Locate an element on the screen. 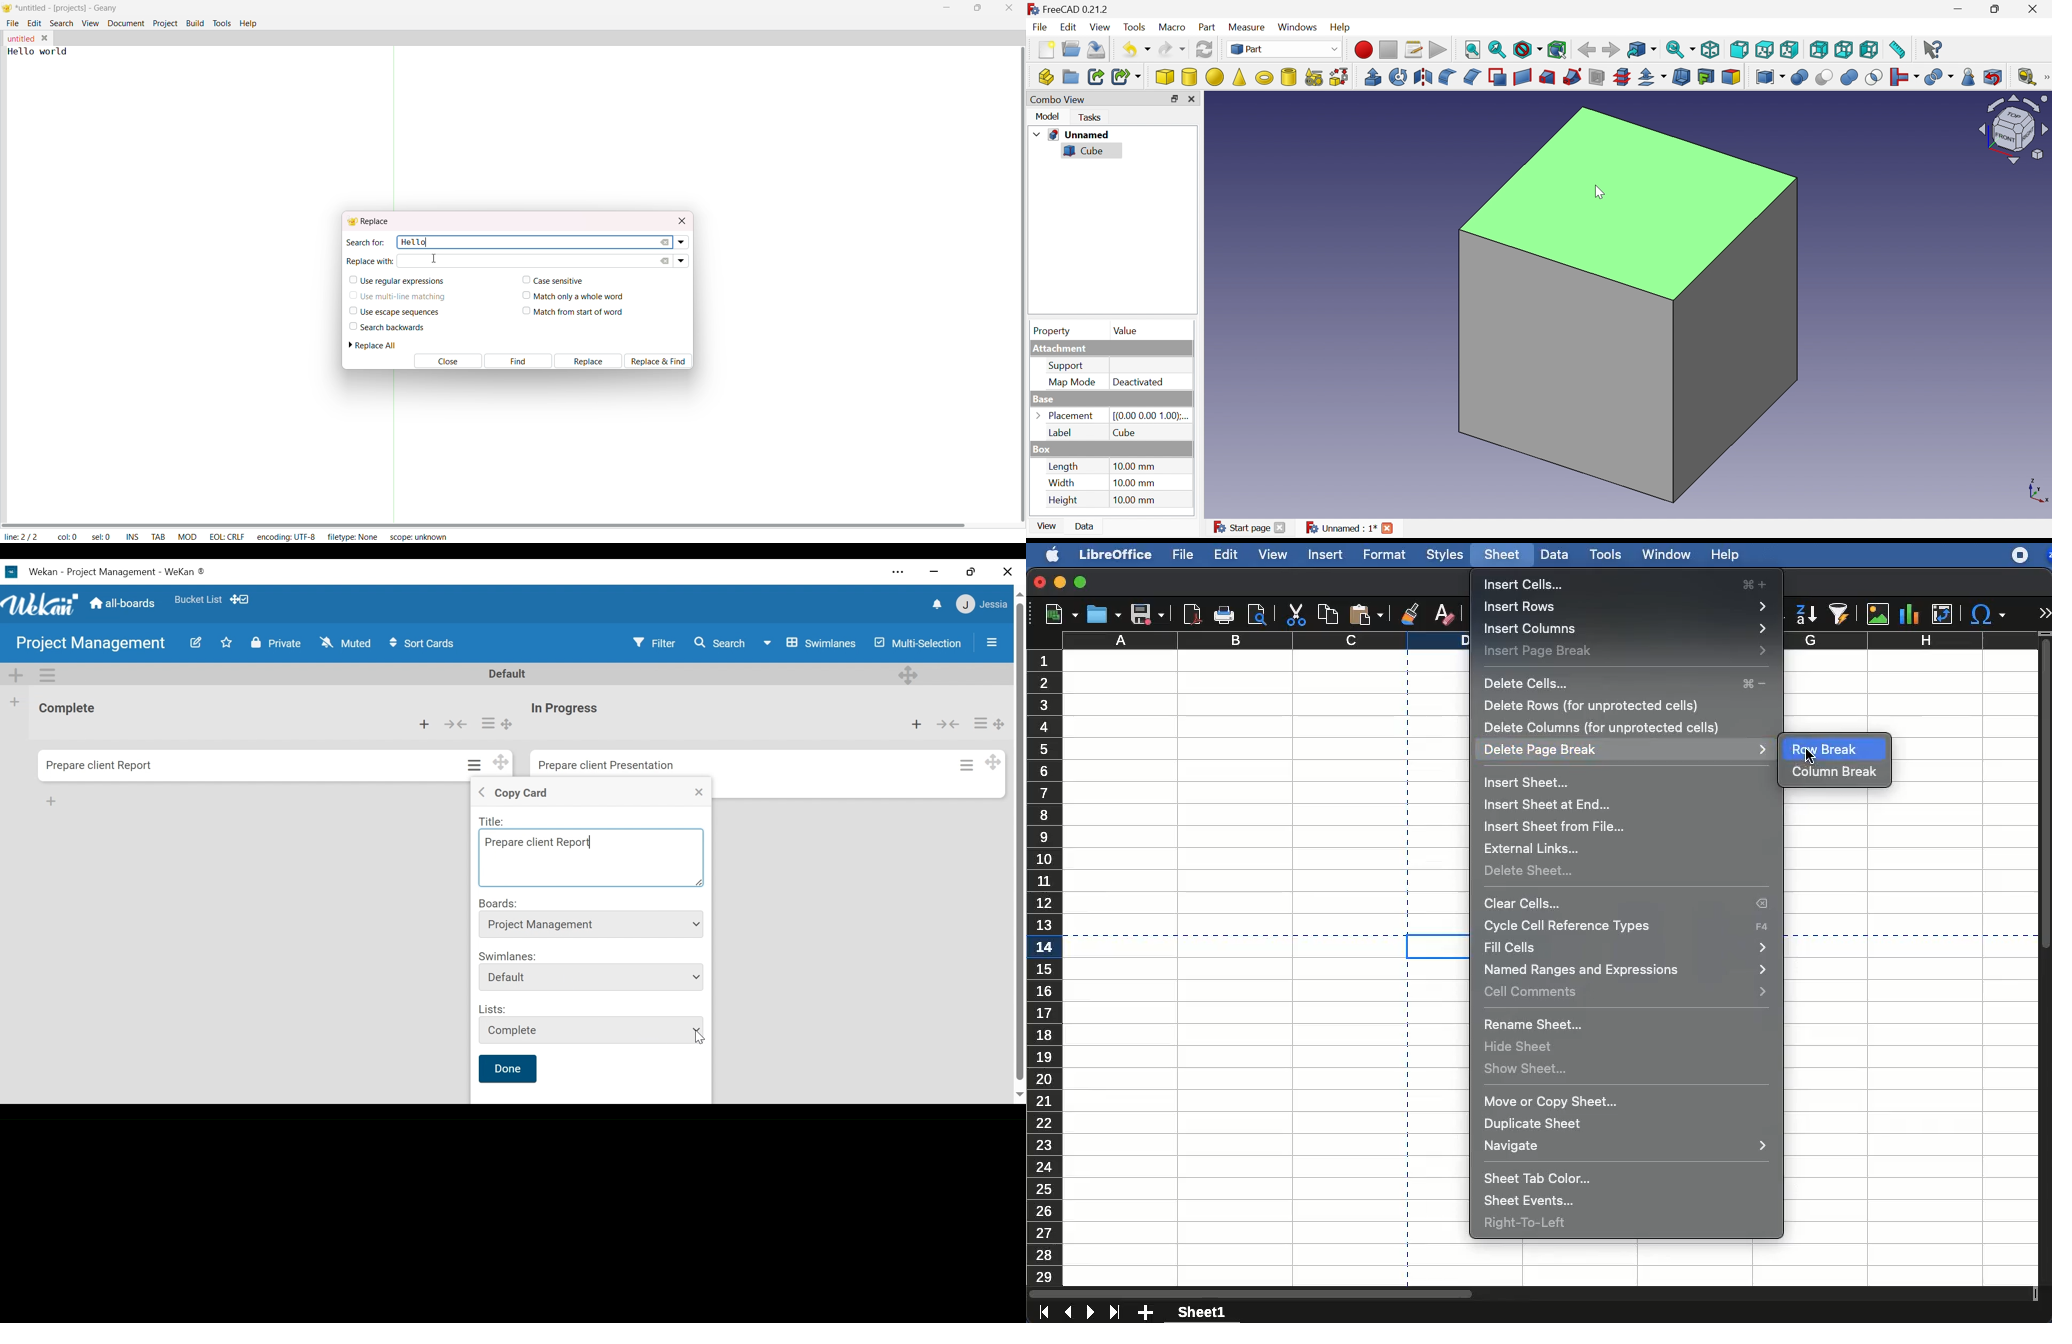 The image size is (2072, 1344). pivot table is located at coordinates (1945, 612).